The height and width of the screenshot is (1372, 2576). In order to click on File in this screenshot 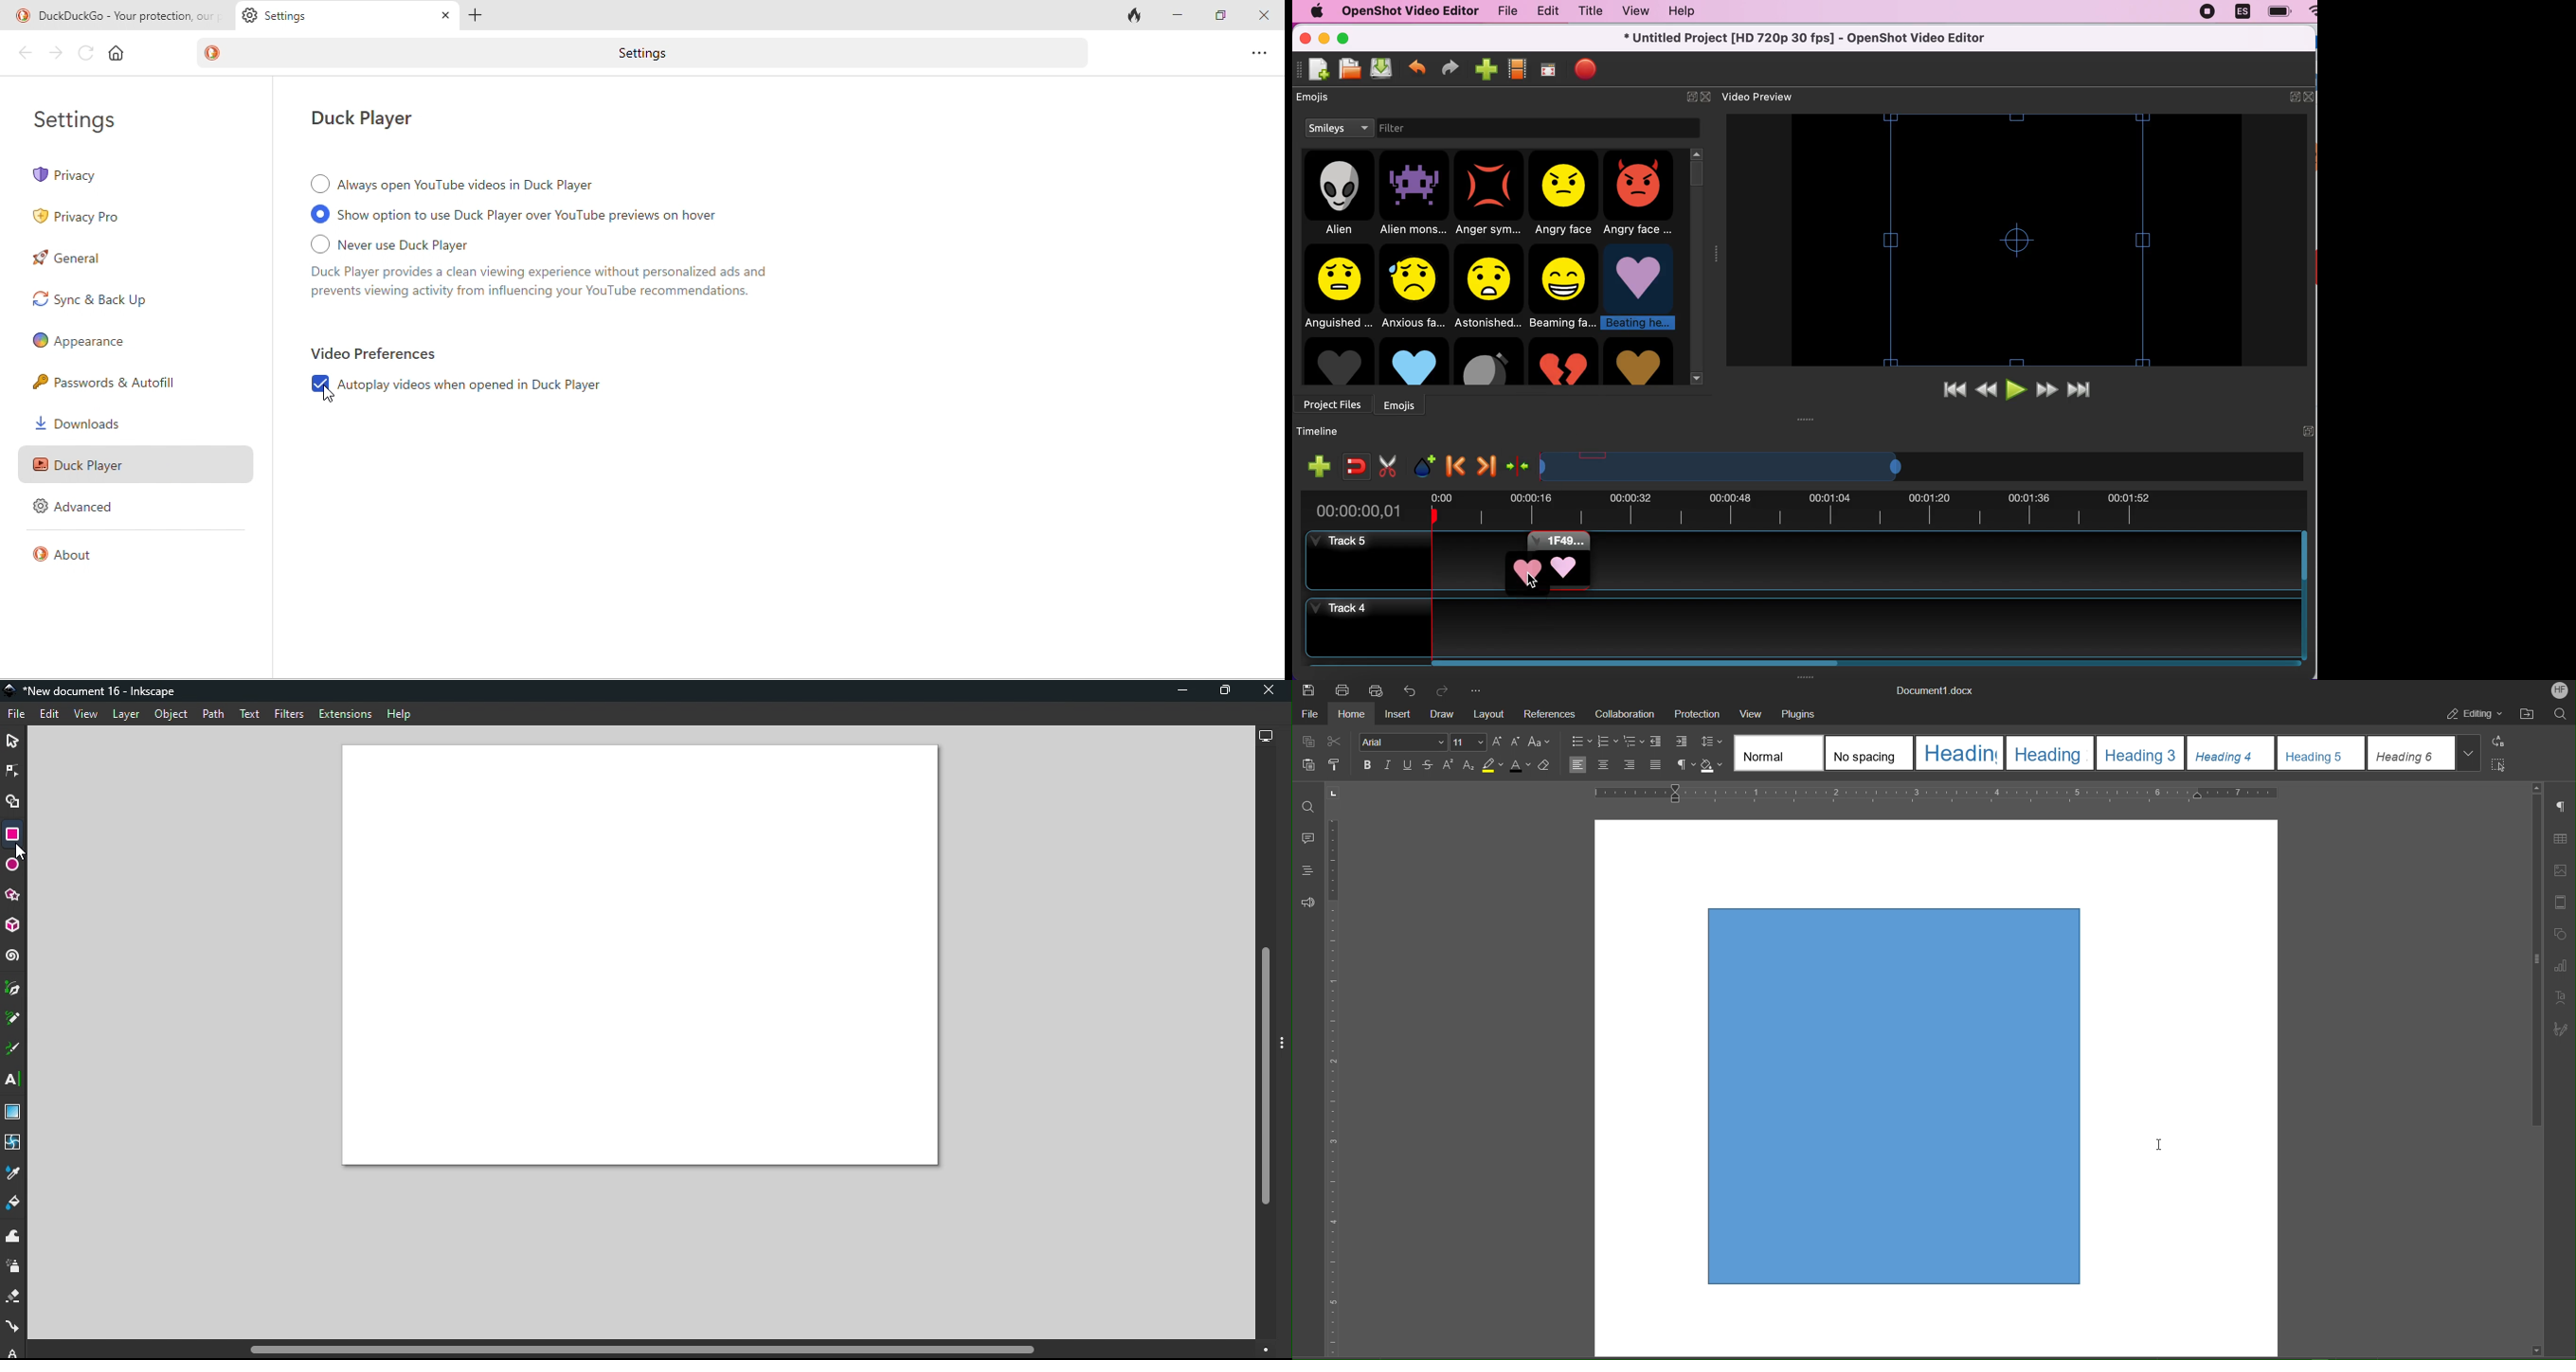, I will do `click(1310, 713)`.